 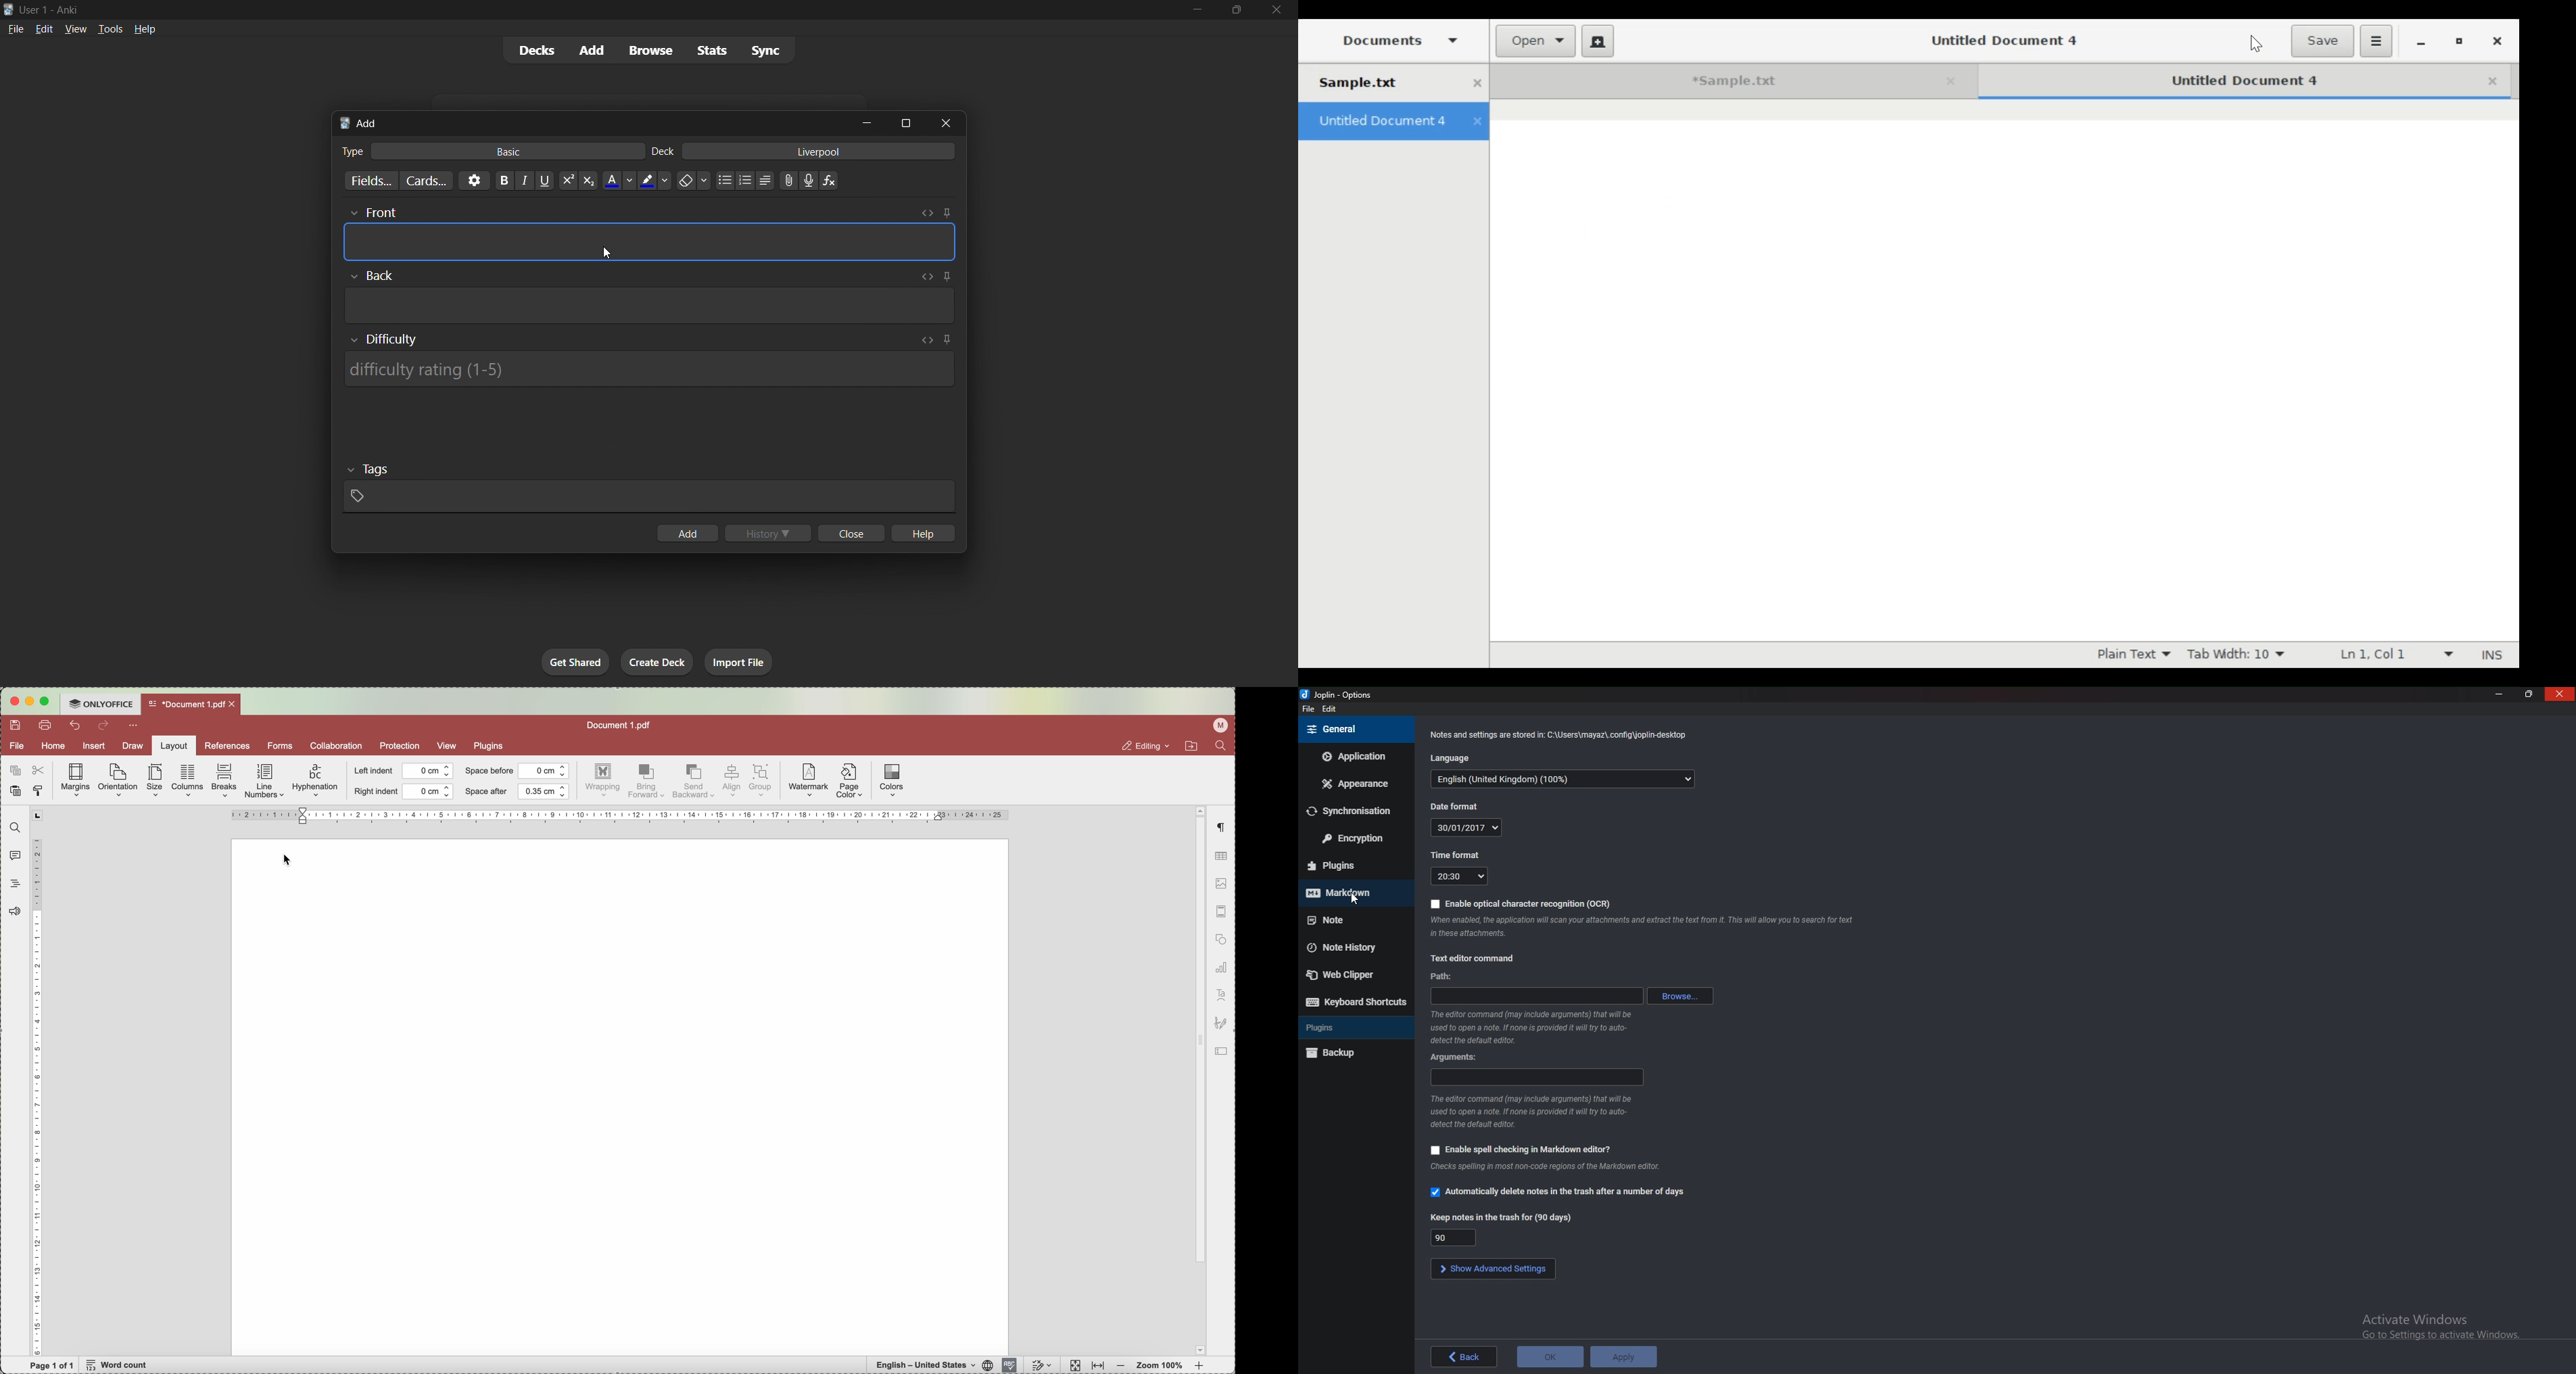 I want to click on browse, so click(x=1684, y=996).